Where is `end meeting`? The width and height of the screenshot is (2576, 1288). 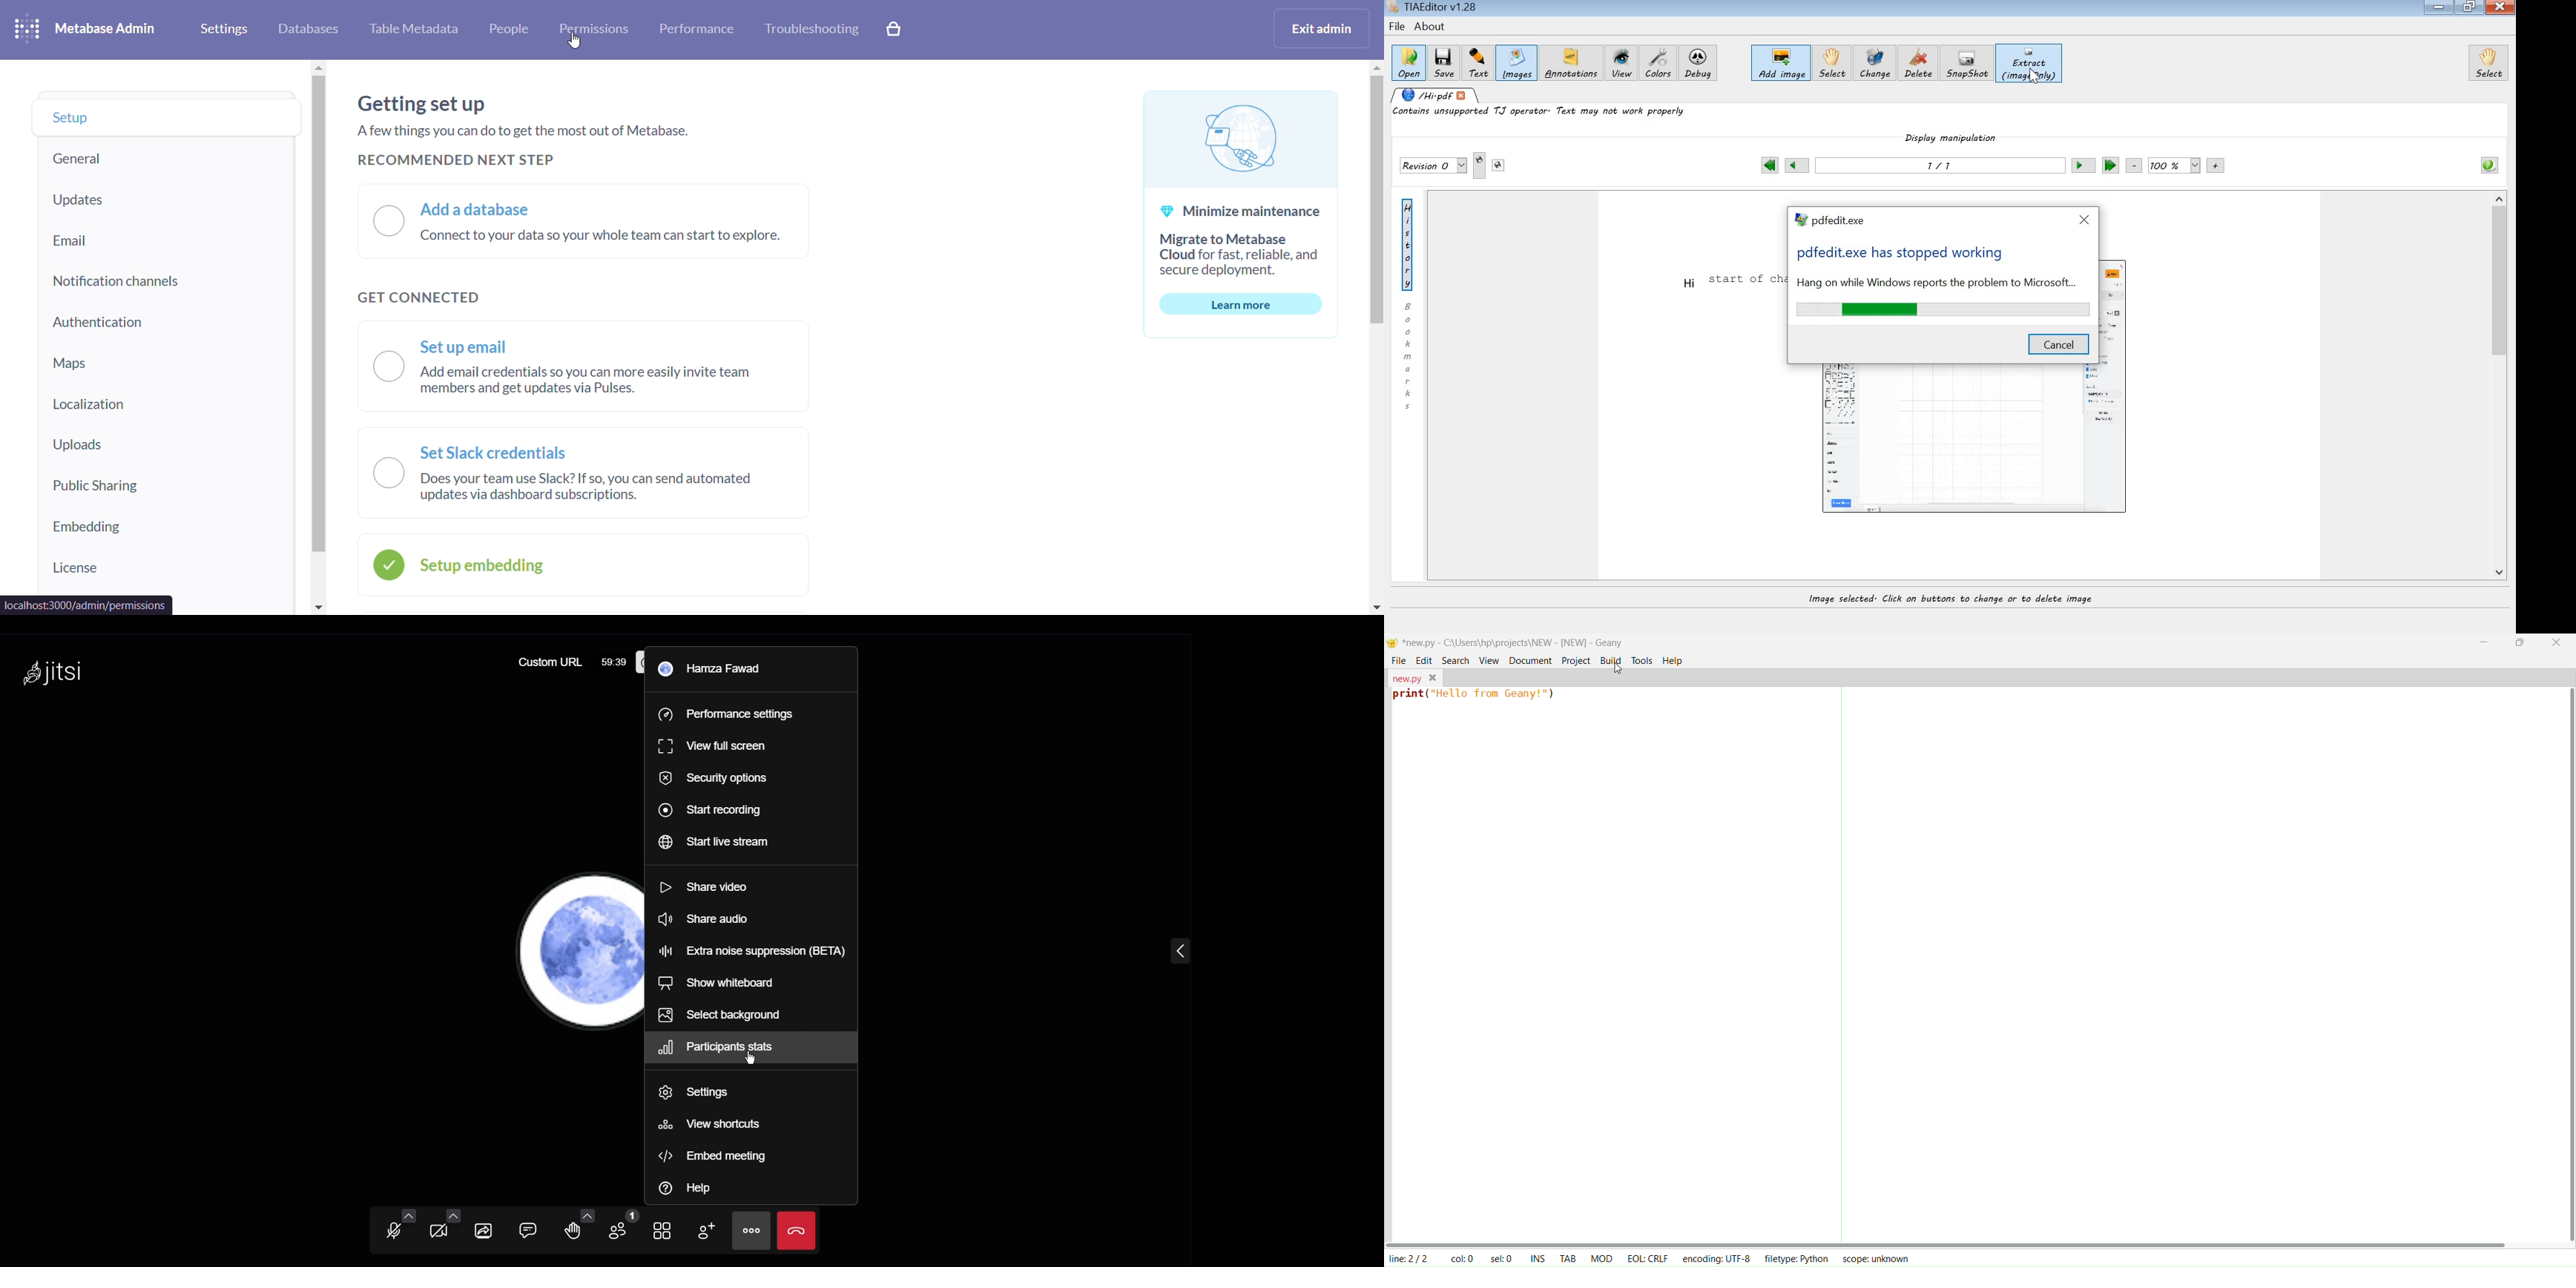
end meeting is located at coordinates (796, 1227).